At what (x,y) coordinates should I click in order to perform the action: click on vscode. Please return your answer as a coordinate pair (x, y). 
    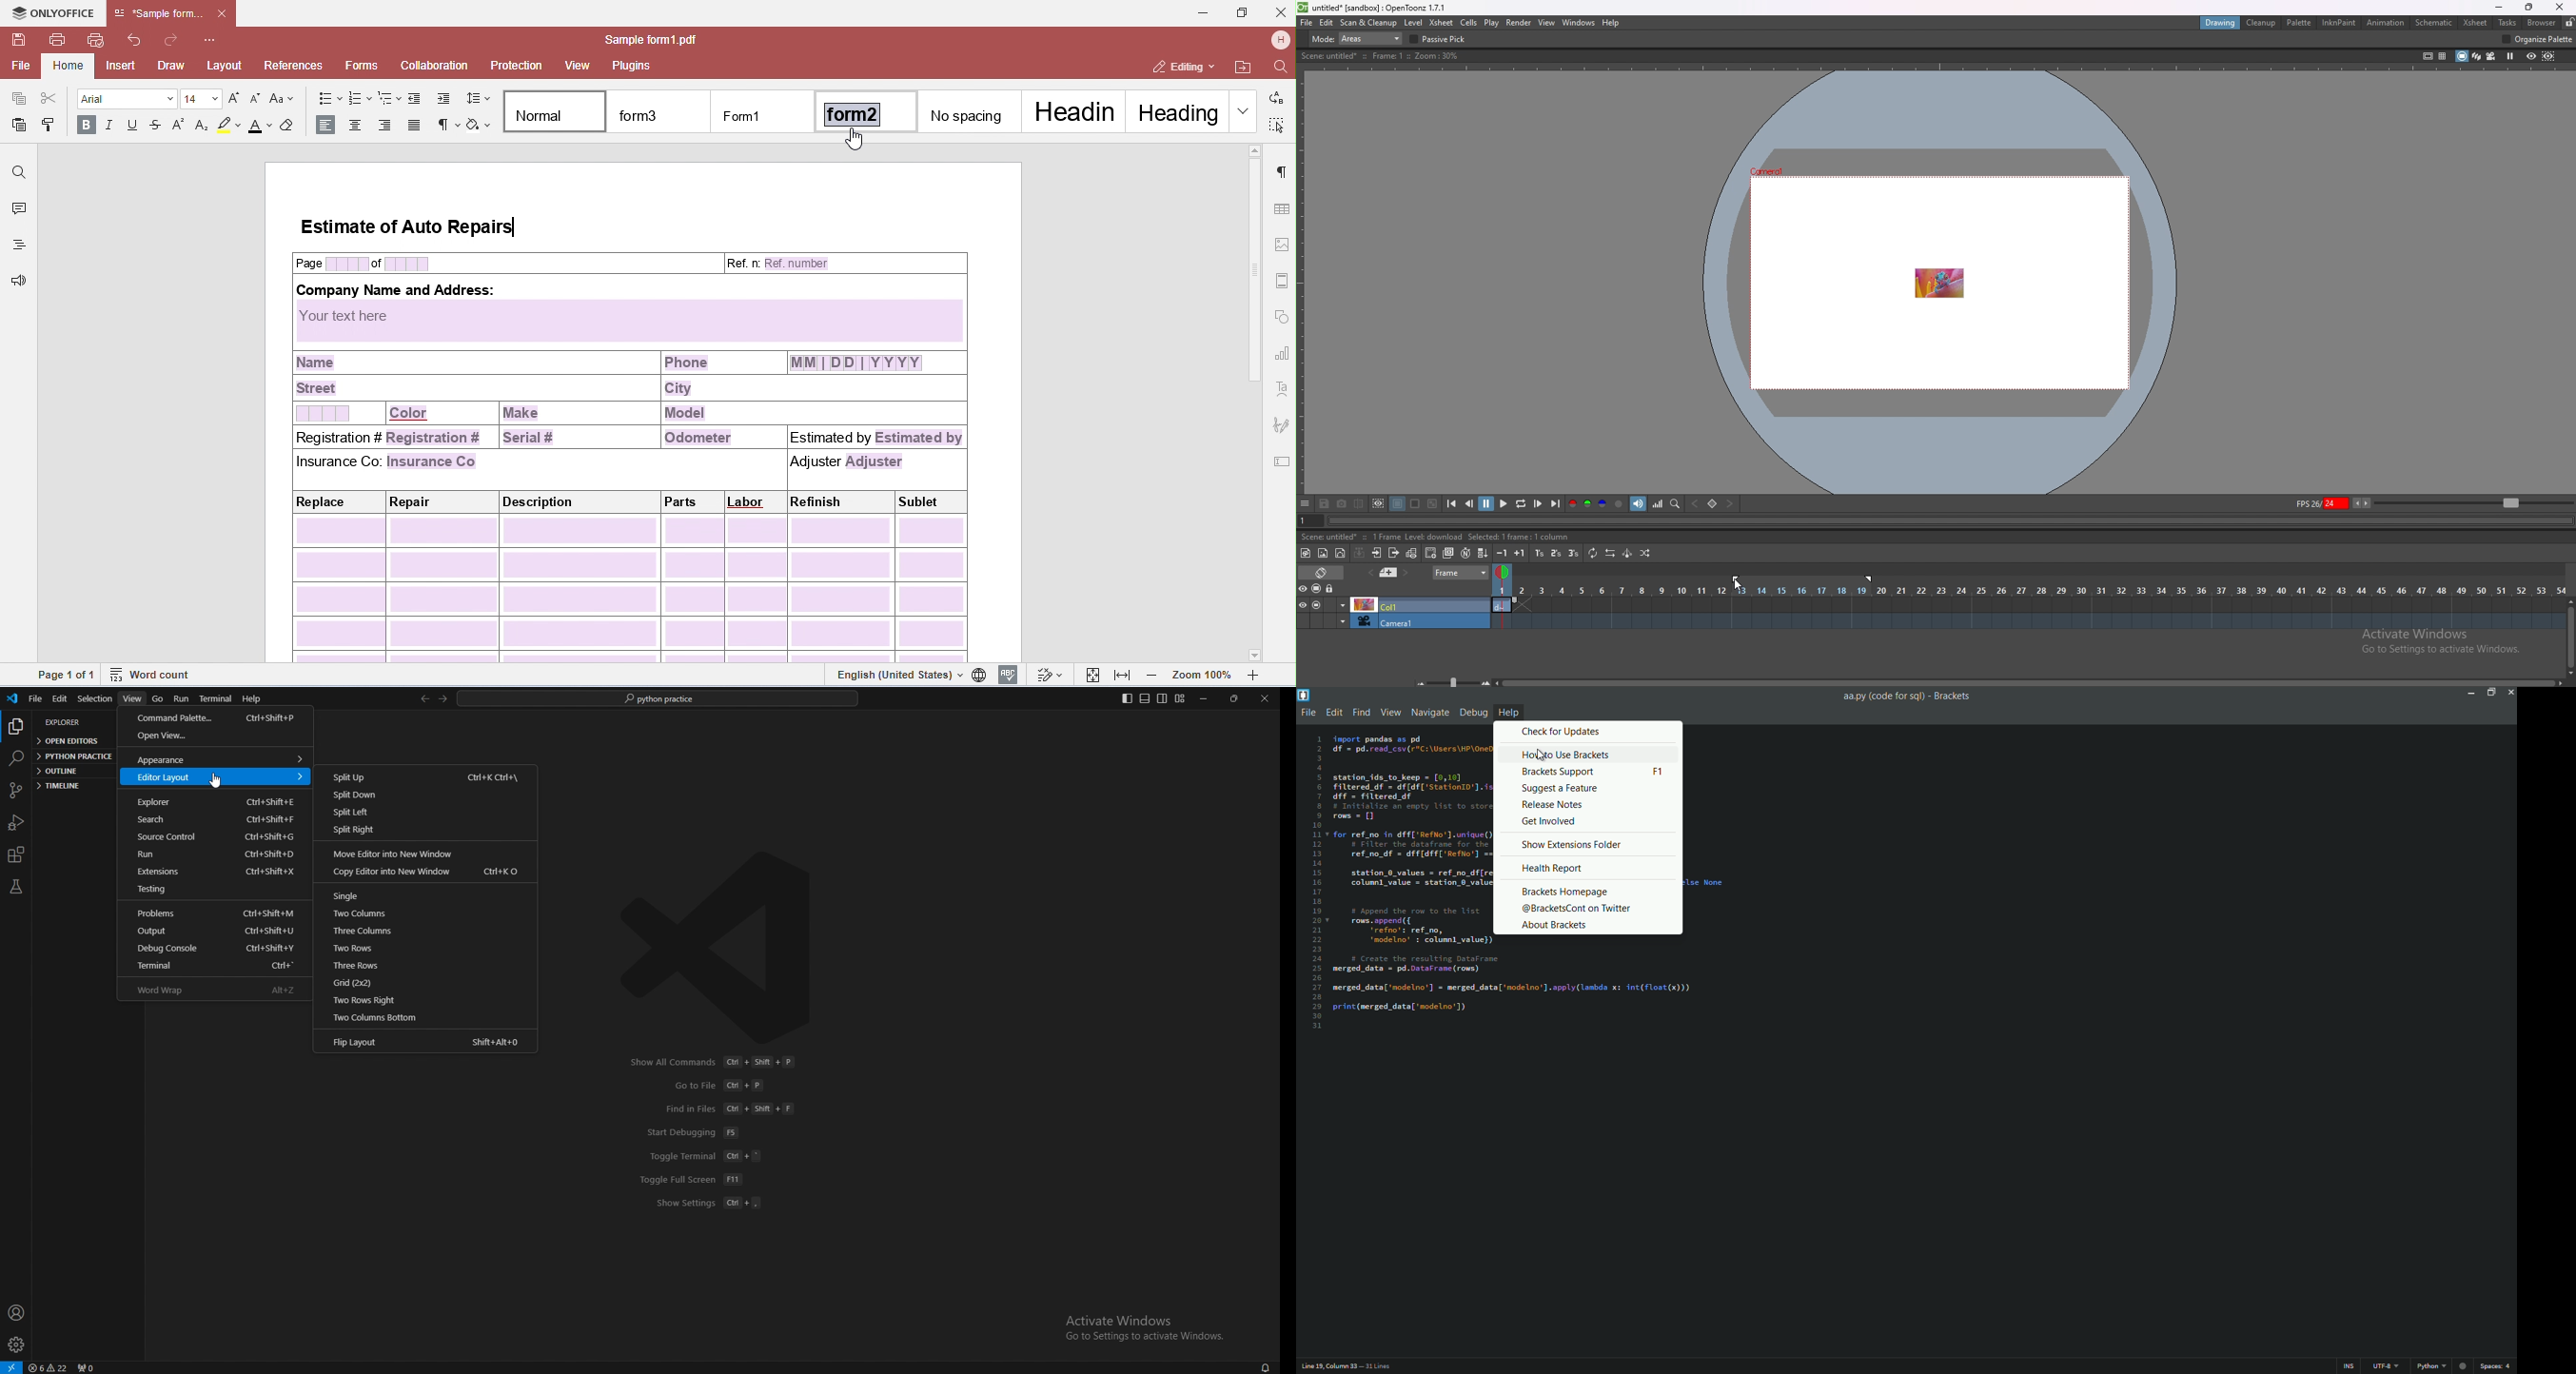
    Looking at the image, I should click on (15, 699).